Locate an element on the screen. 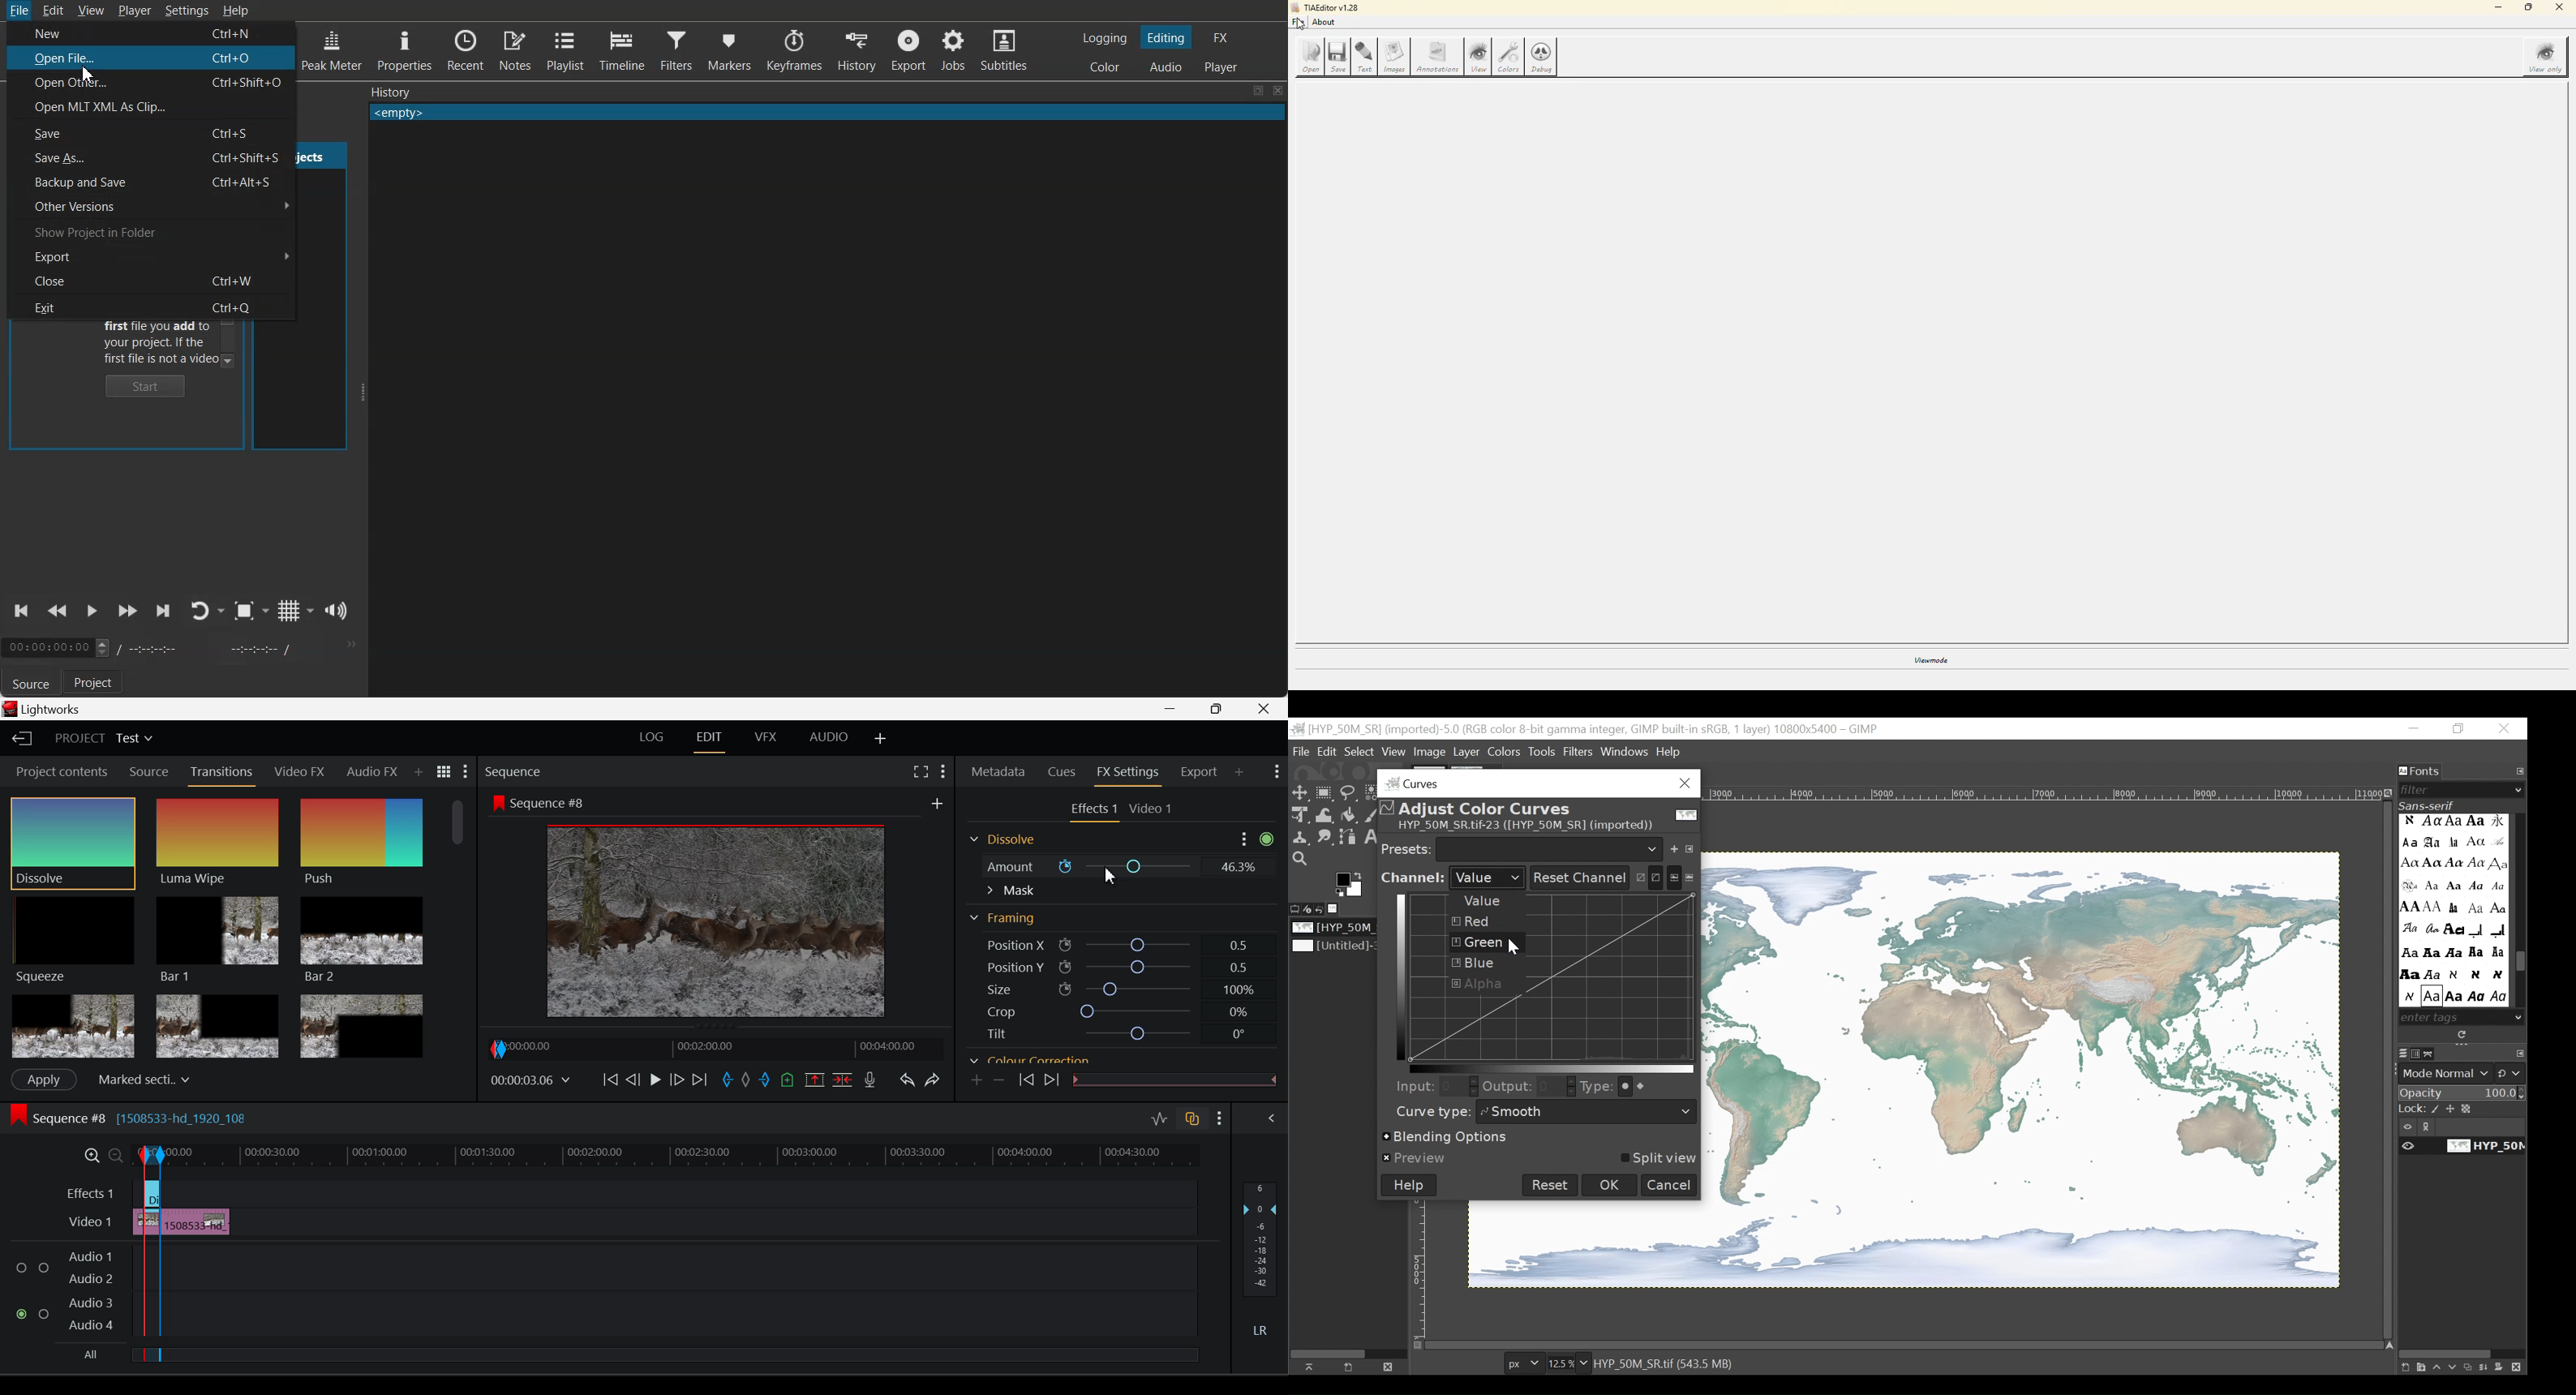 The height and width of the screenshot is (1400, 2576). Fill is located at coordinates (1347, 816).